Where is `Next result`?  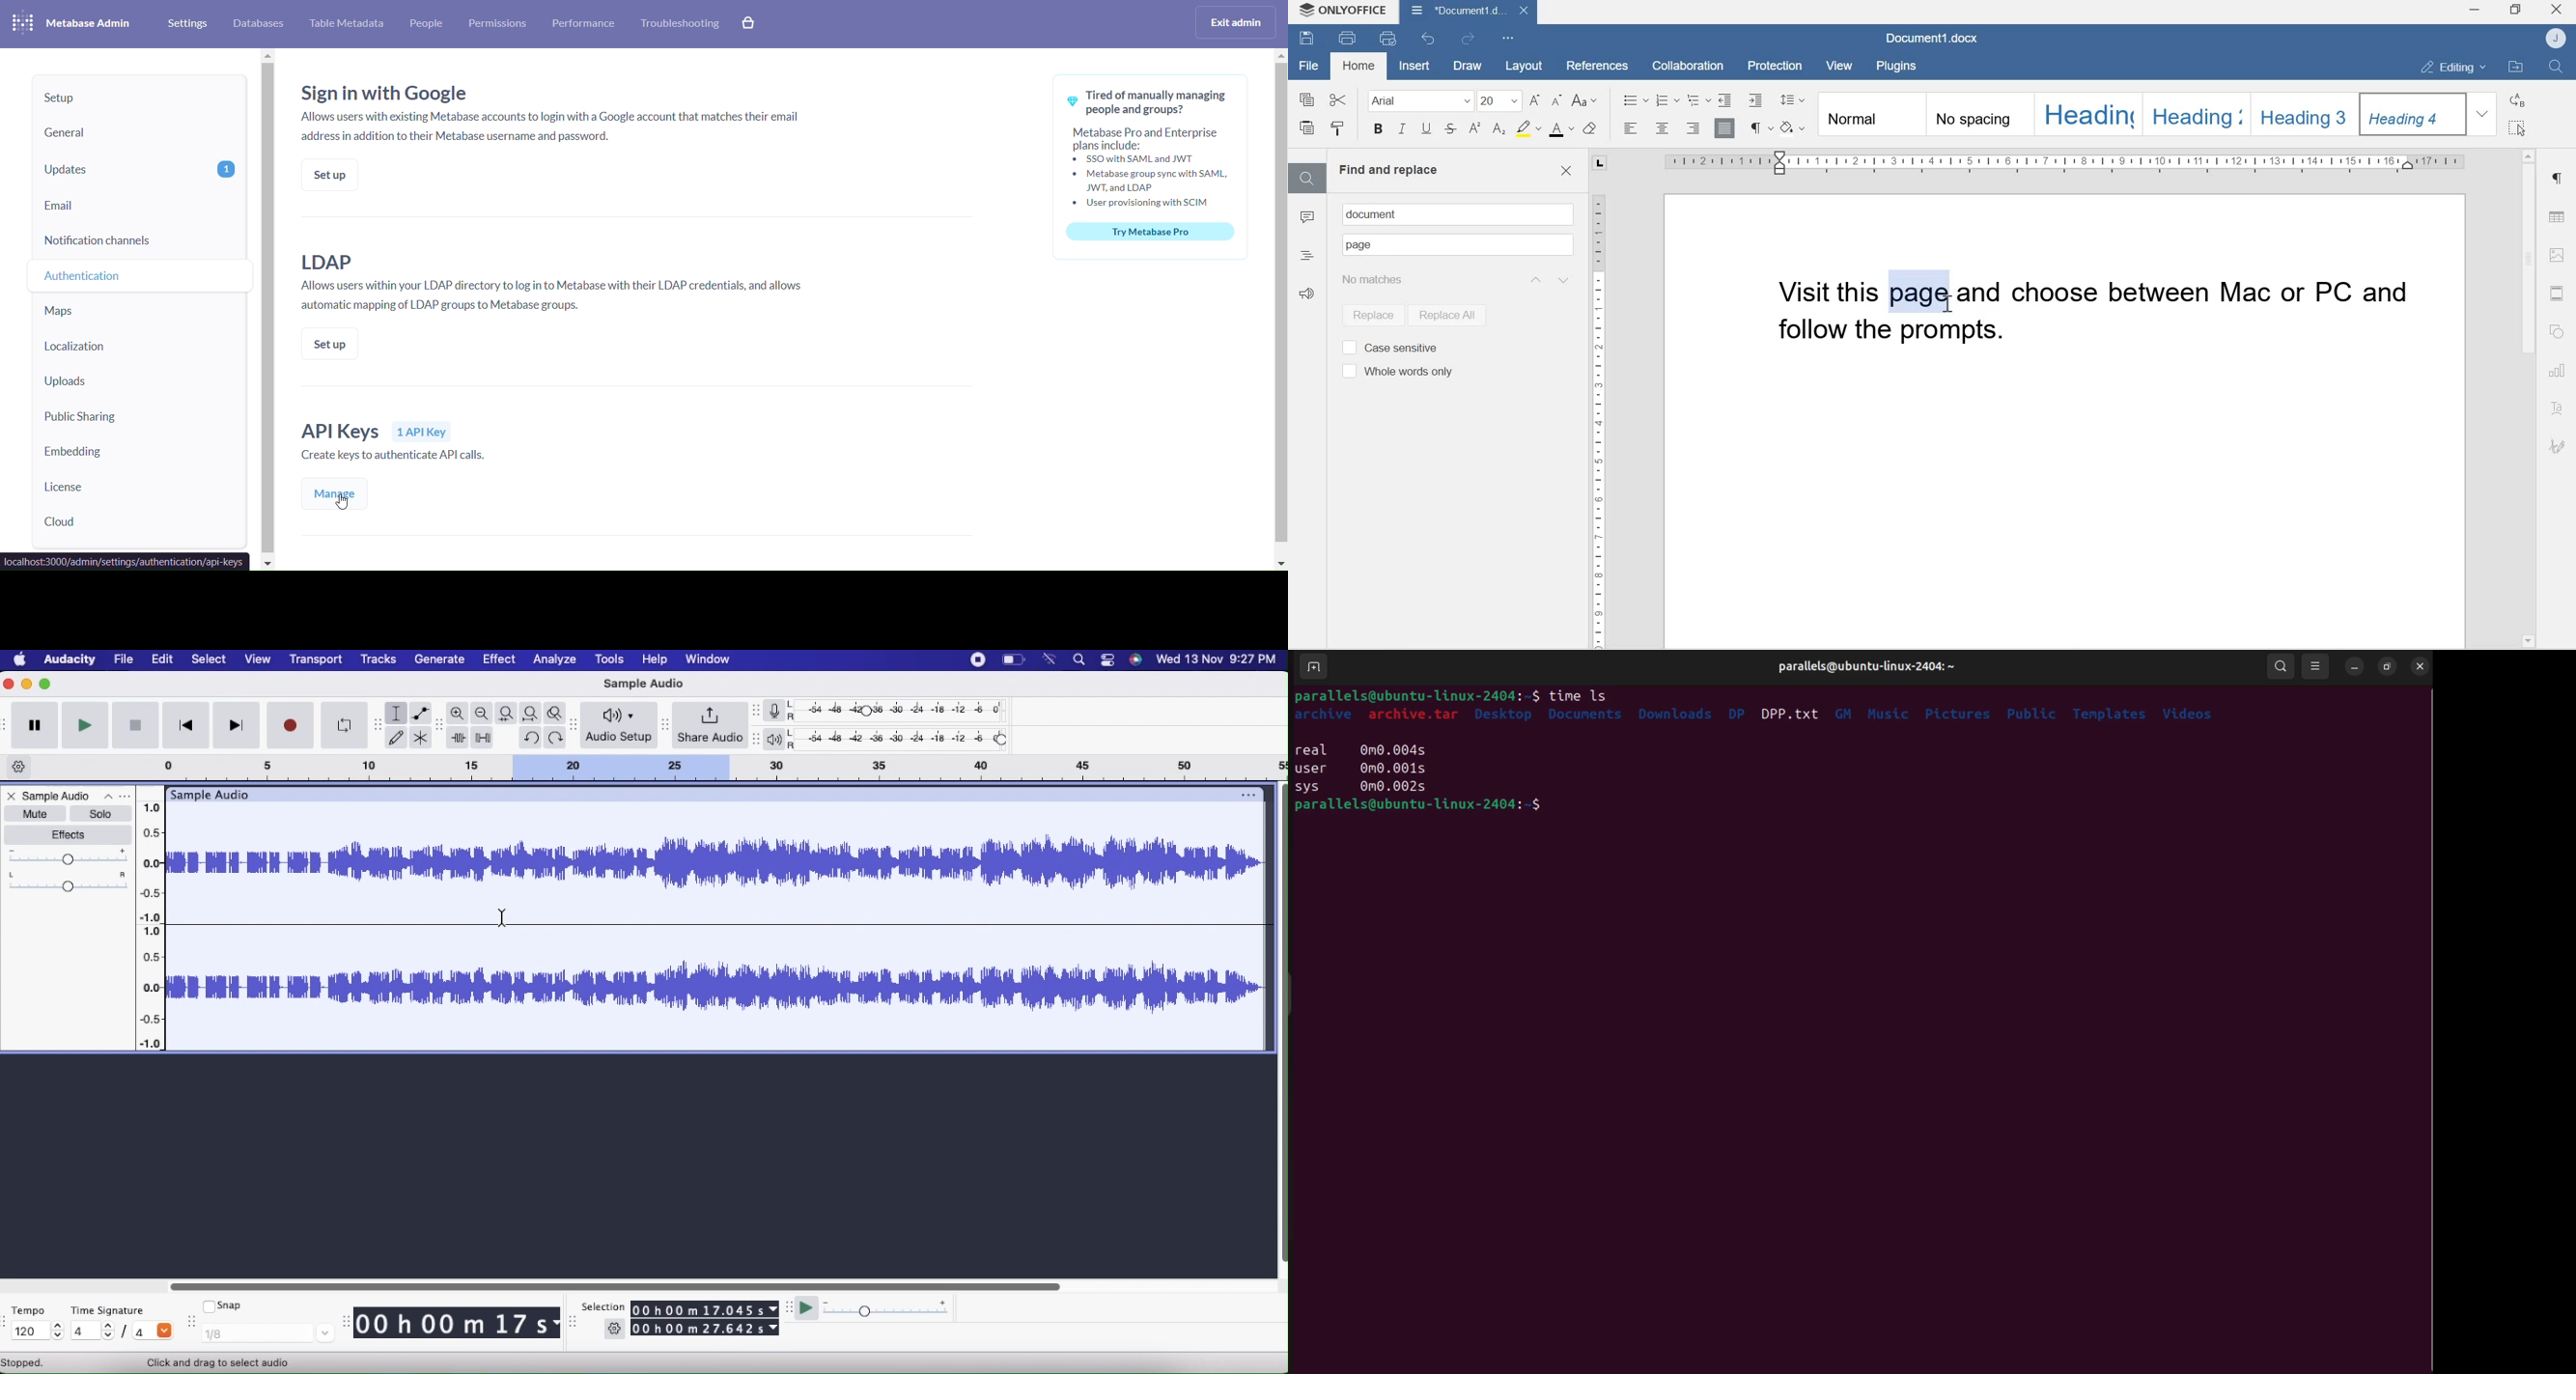
Next result is located at coordinates (1565, 279).